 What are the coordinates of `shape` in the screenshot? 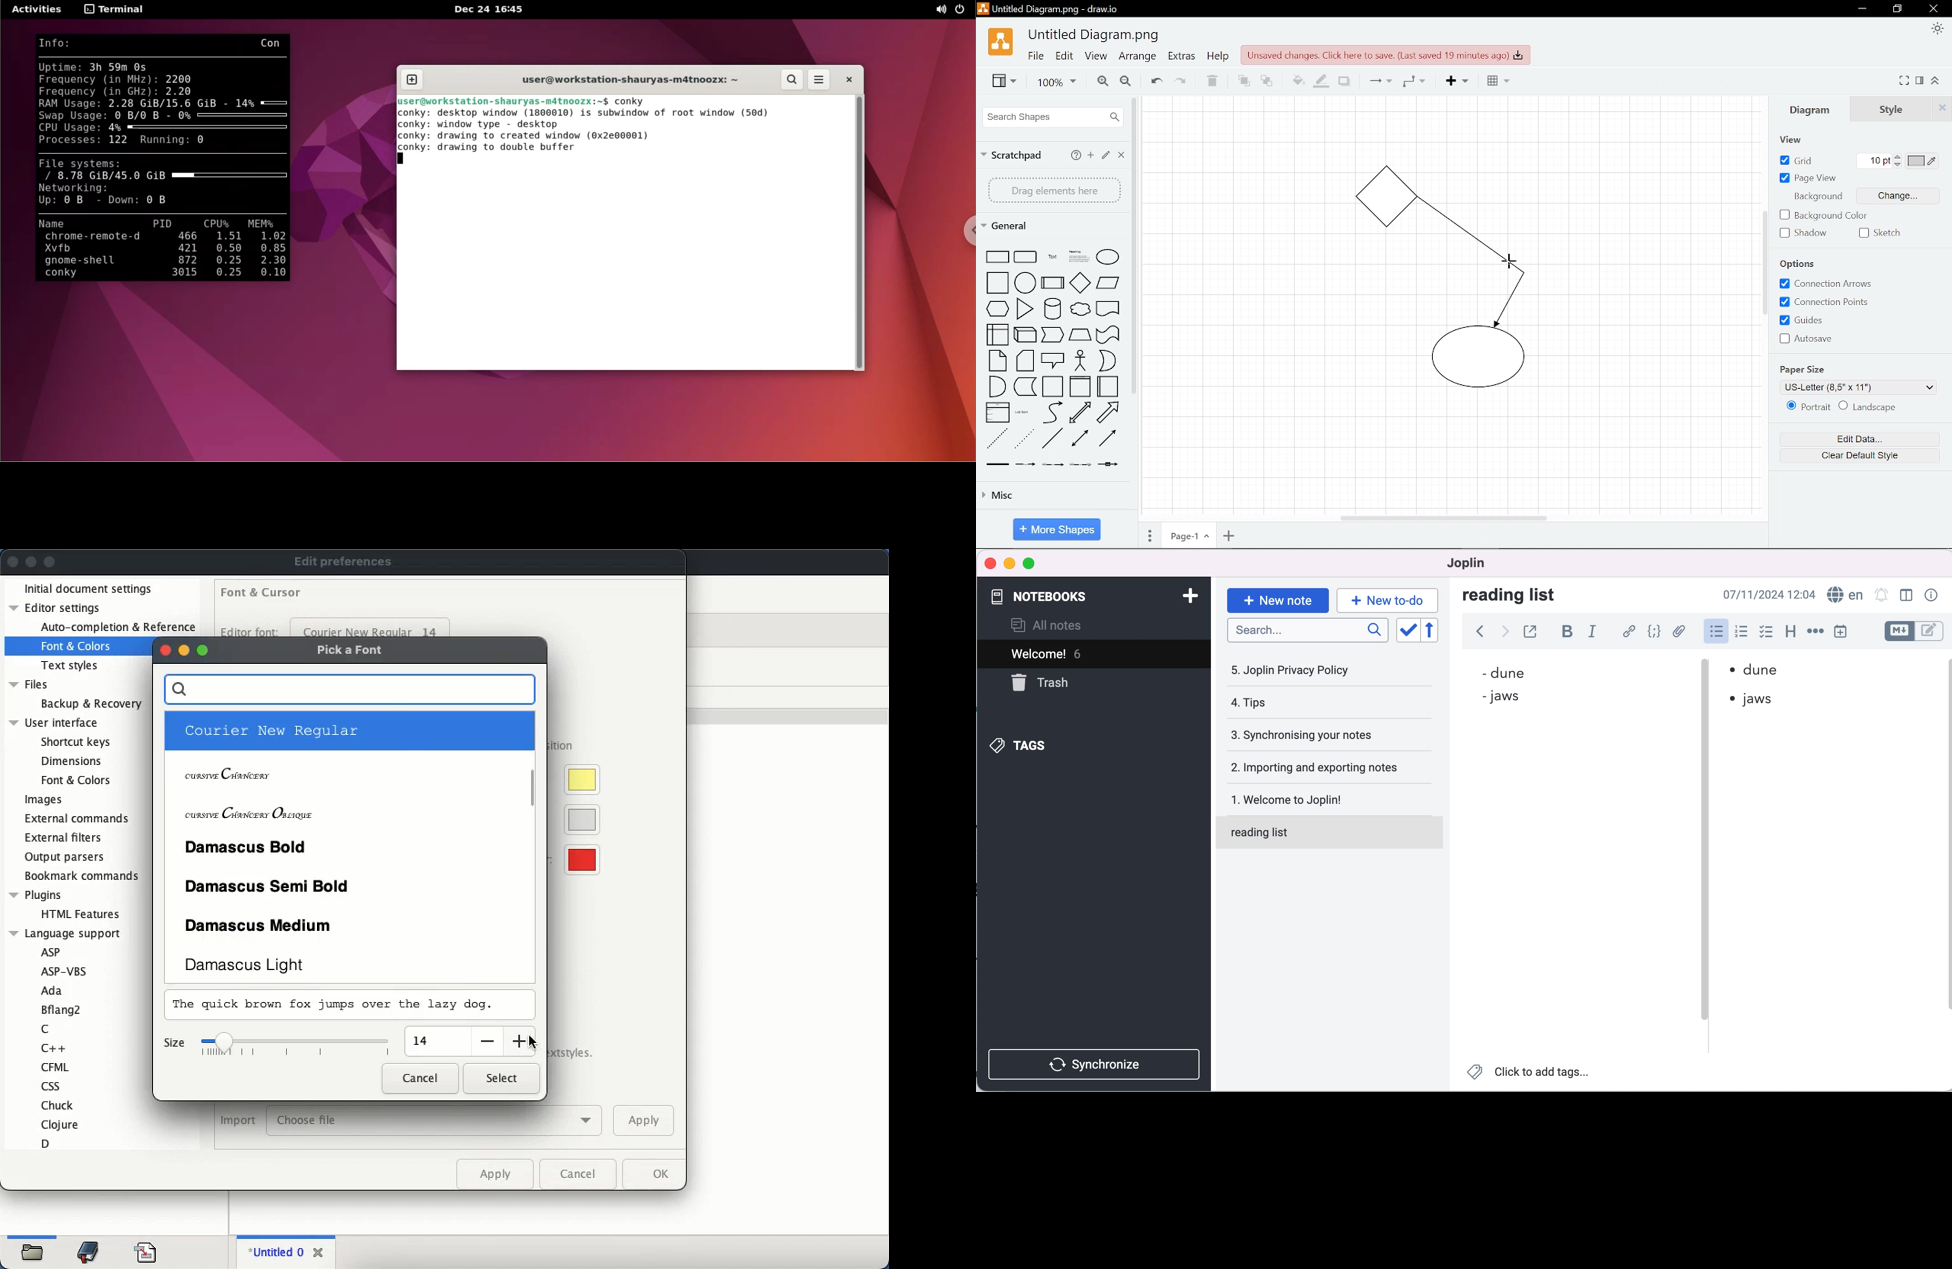 It's located at (1080, 256).